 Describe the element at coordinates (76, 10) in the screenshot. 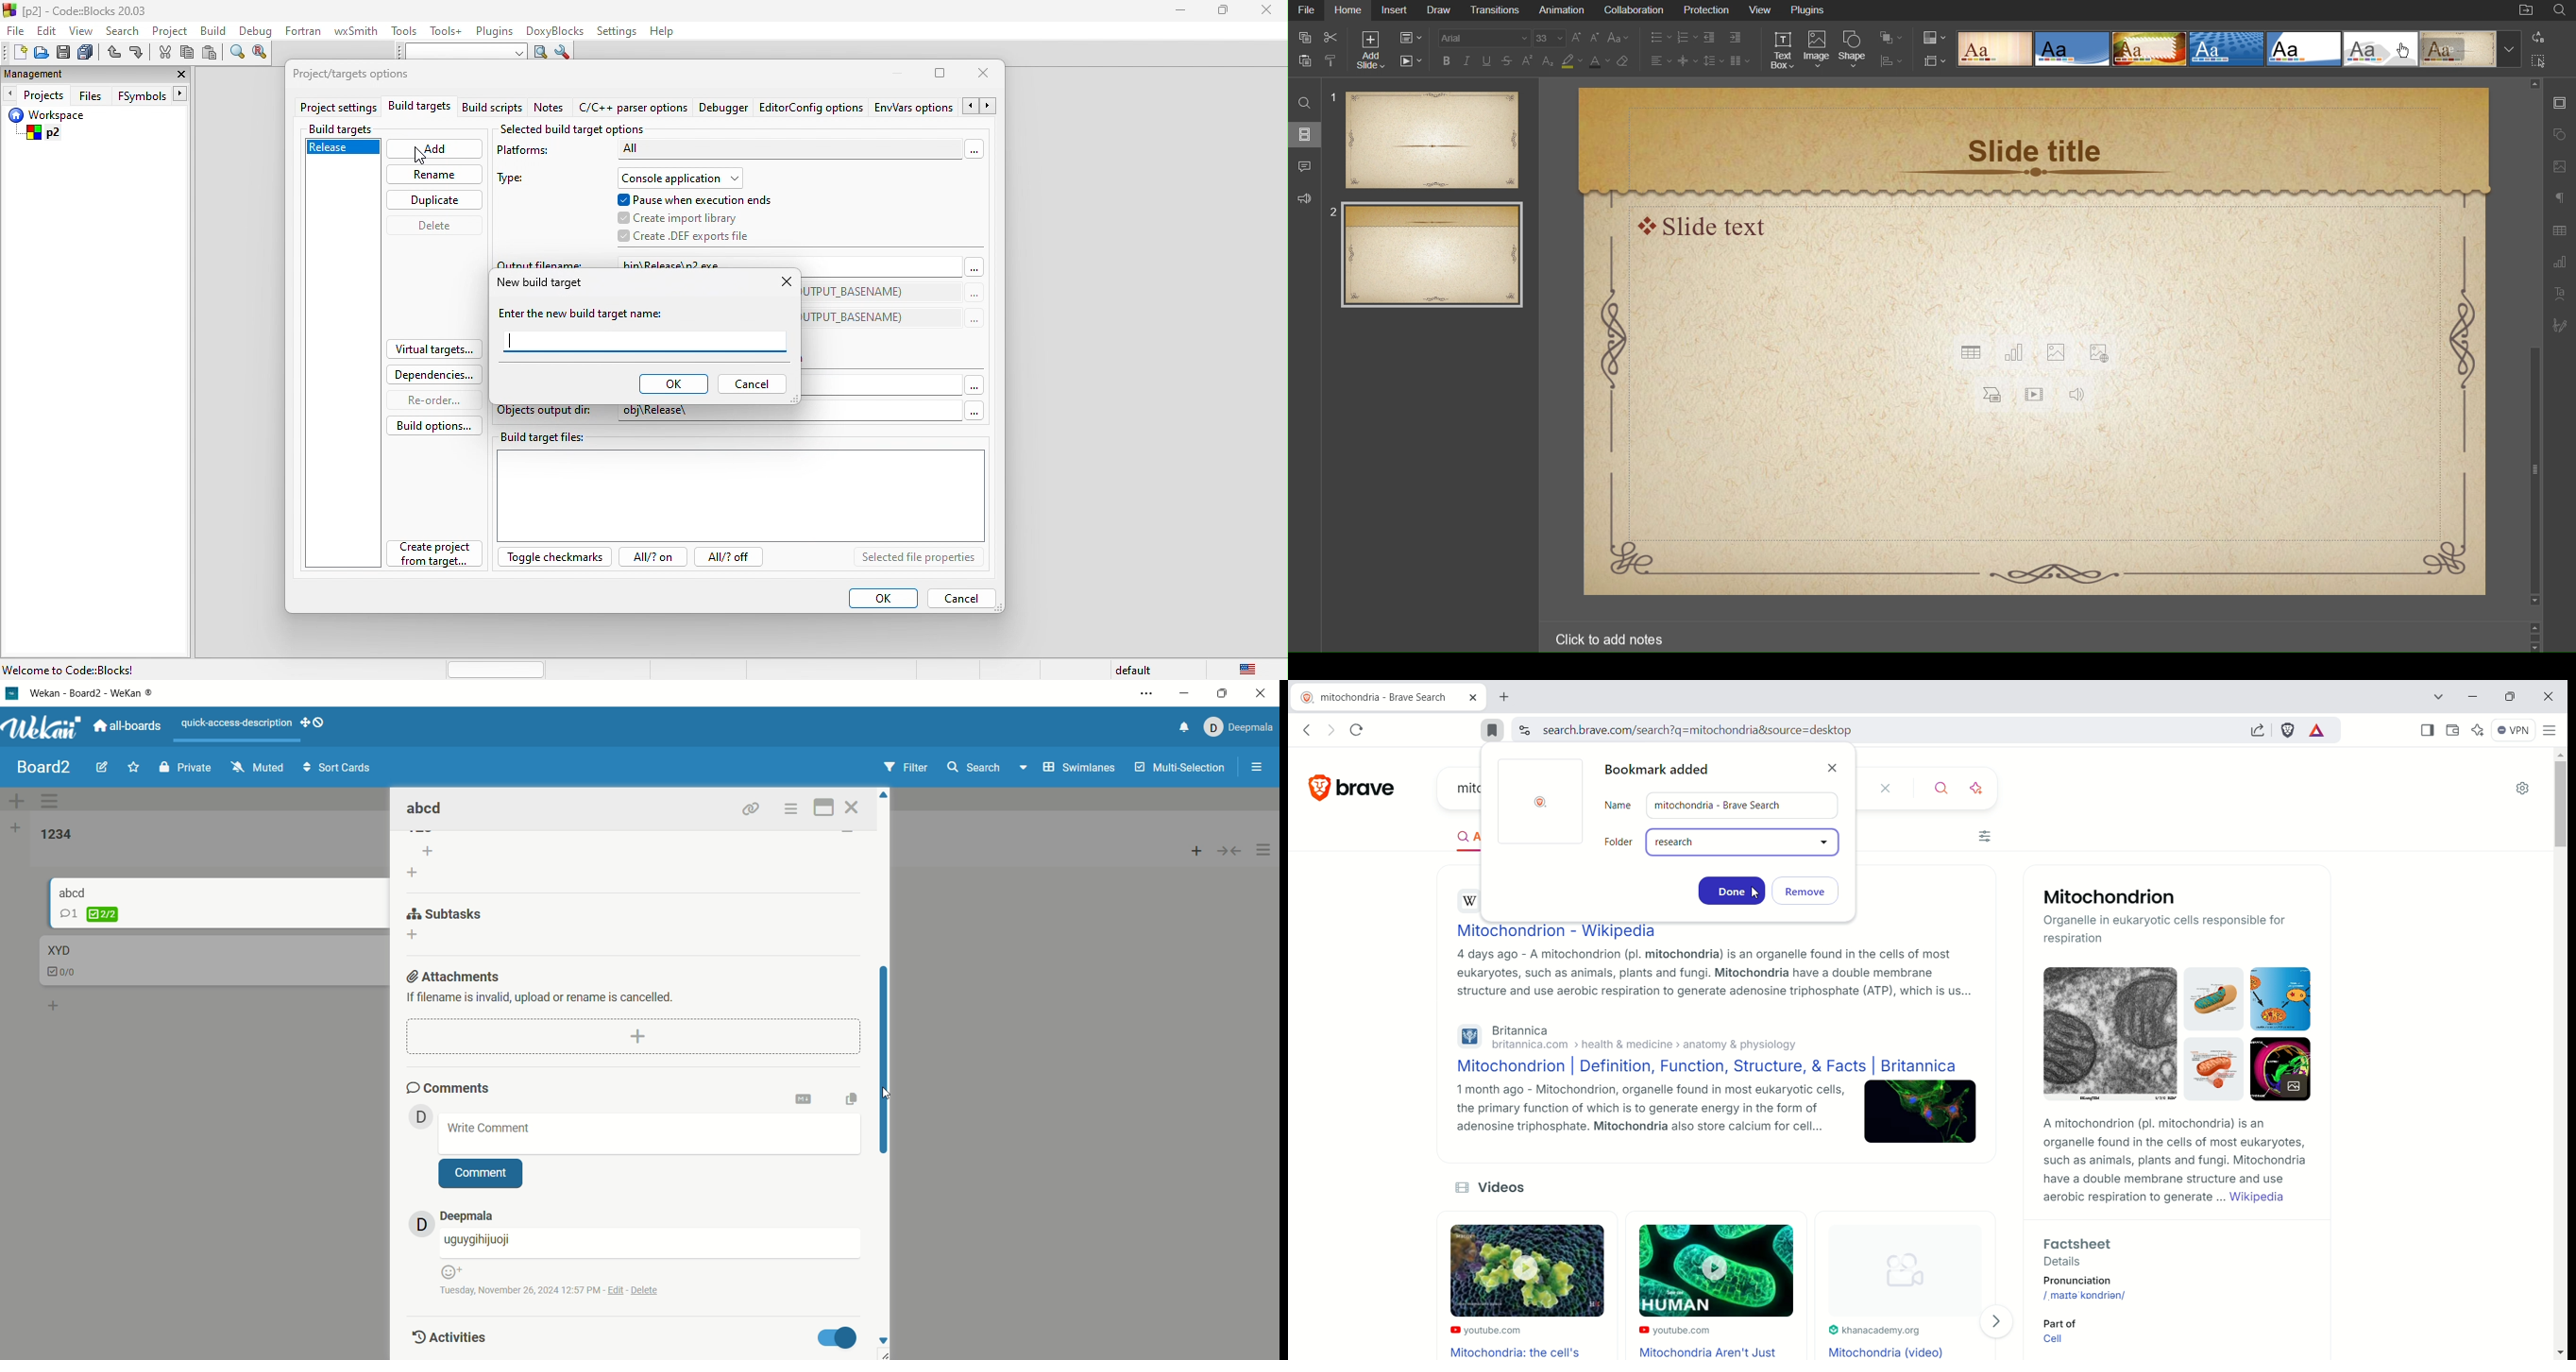

I see `[p2] - Code=Blocks 20.03` at that location.